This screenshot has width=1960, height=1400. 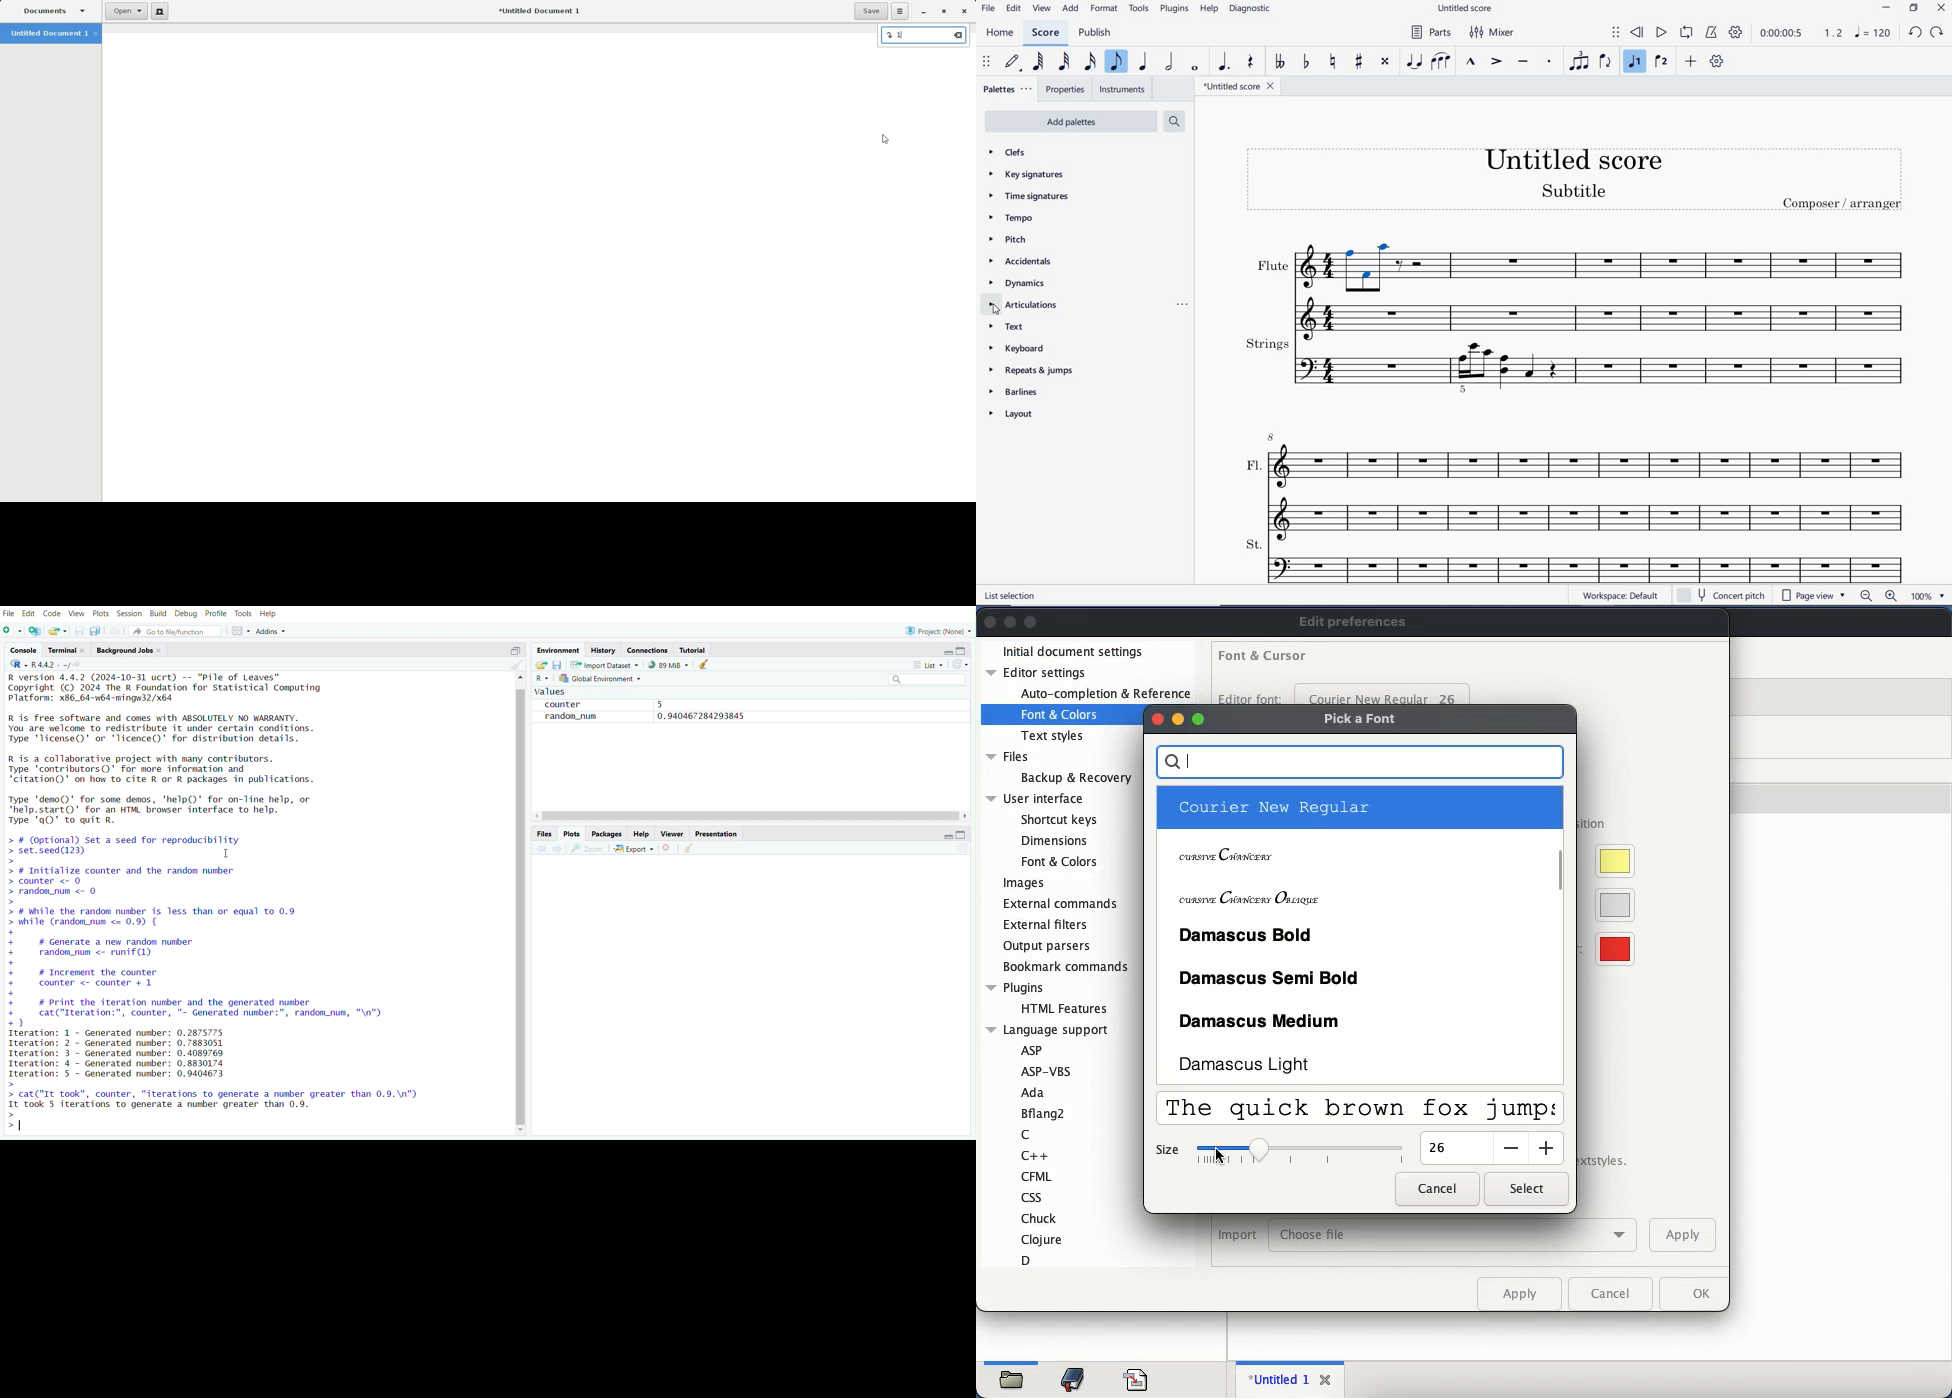 What do you see at coordinates (51, 665) in the screenshot?
I see `R.4.4.2~/` at bounding box center [51, 665].